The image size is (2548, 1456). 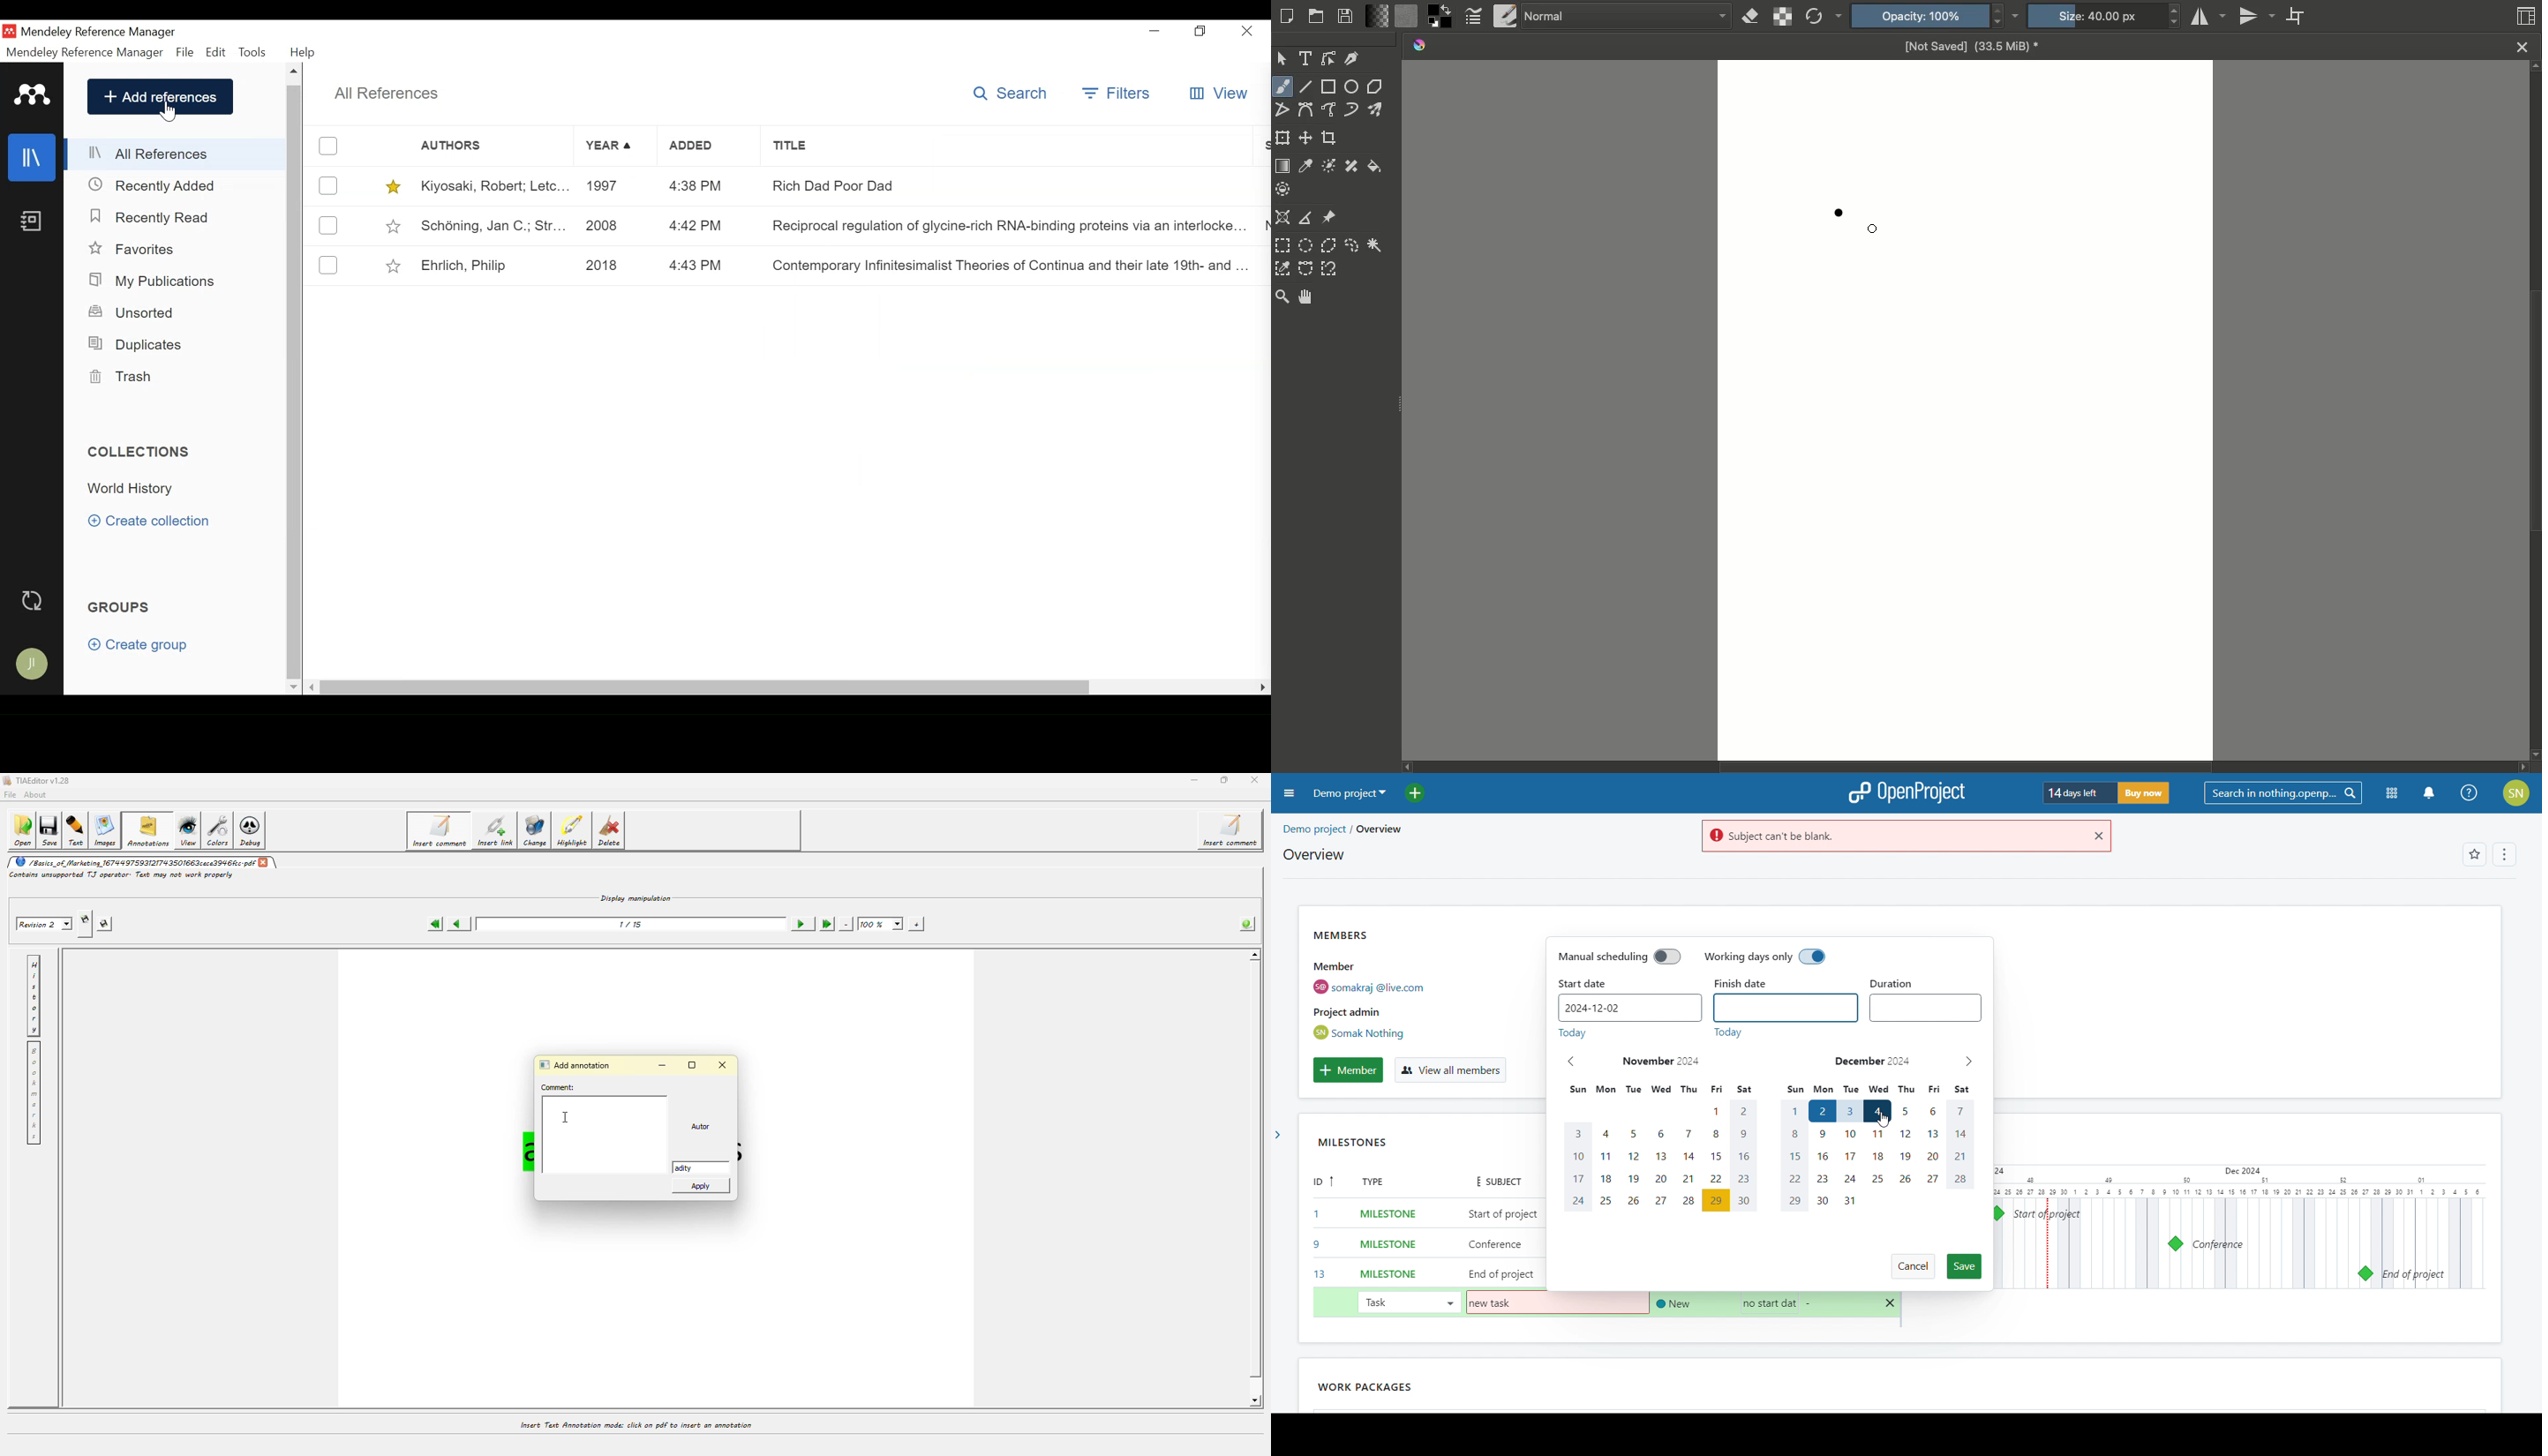 I want to click on Crop image, so click(x=1329, y=139).